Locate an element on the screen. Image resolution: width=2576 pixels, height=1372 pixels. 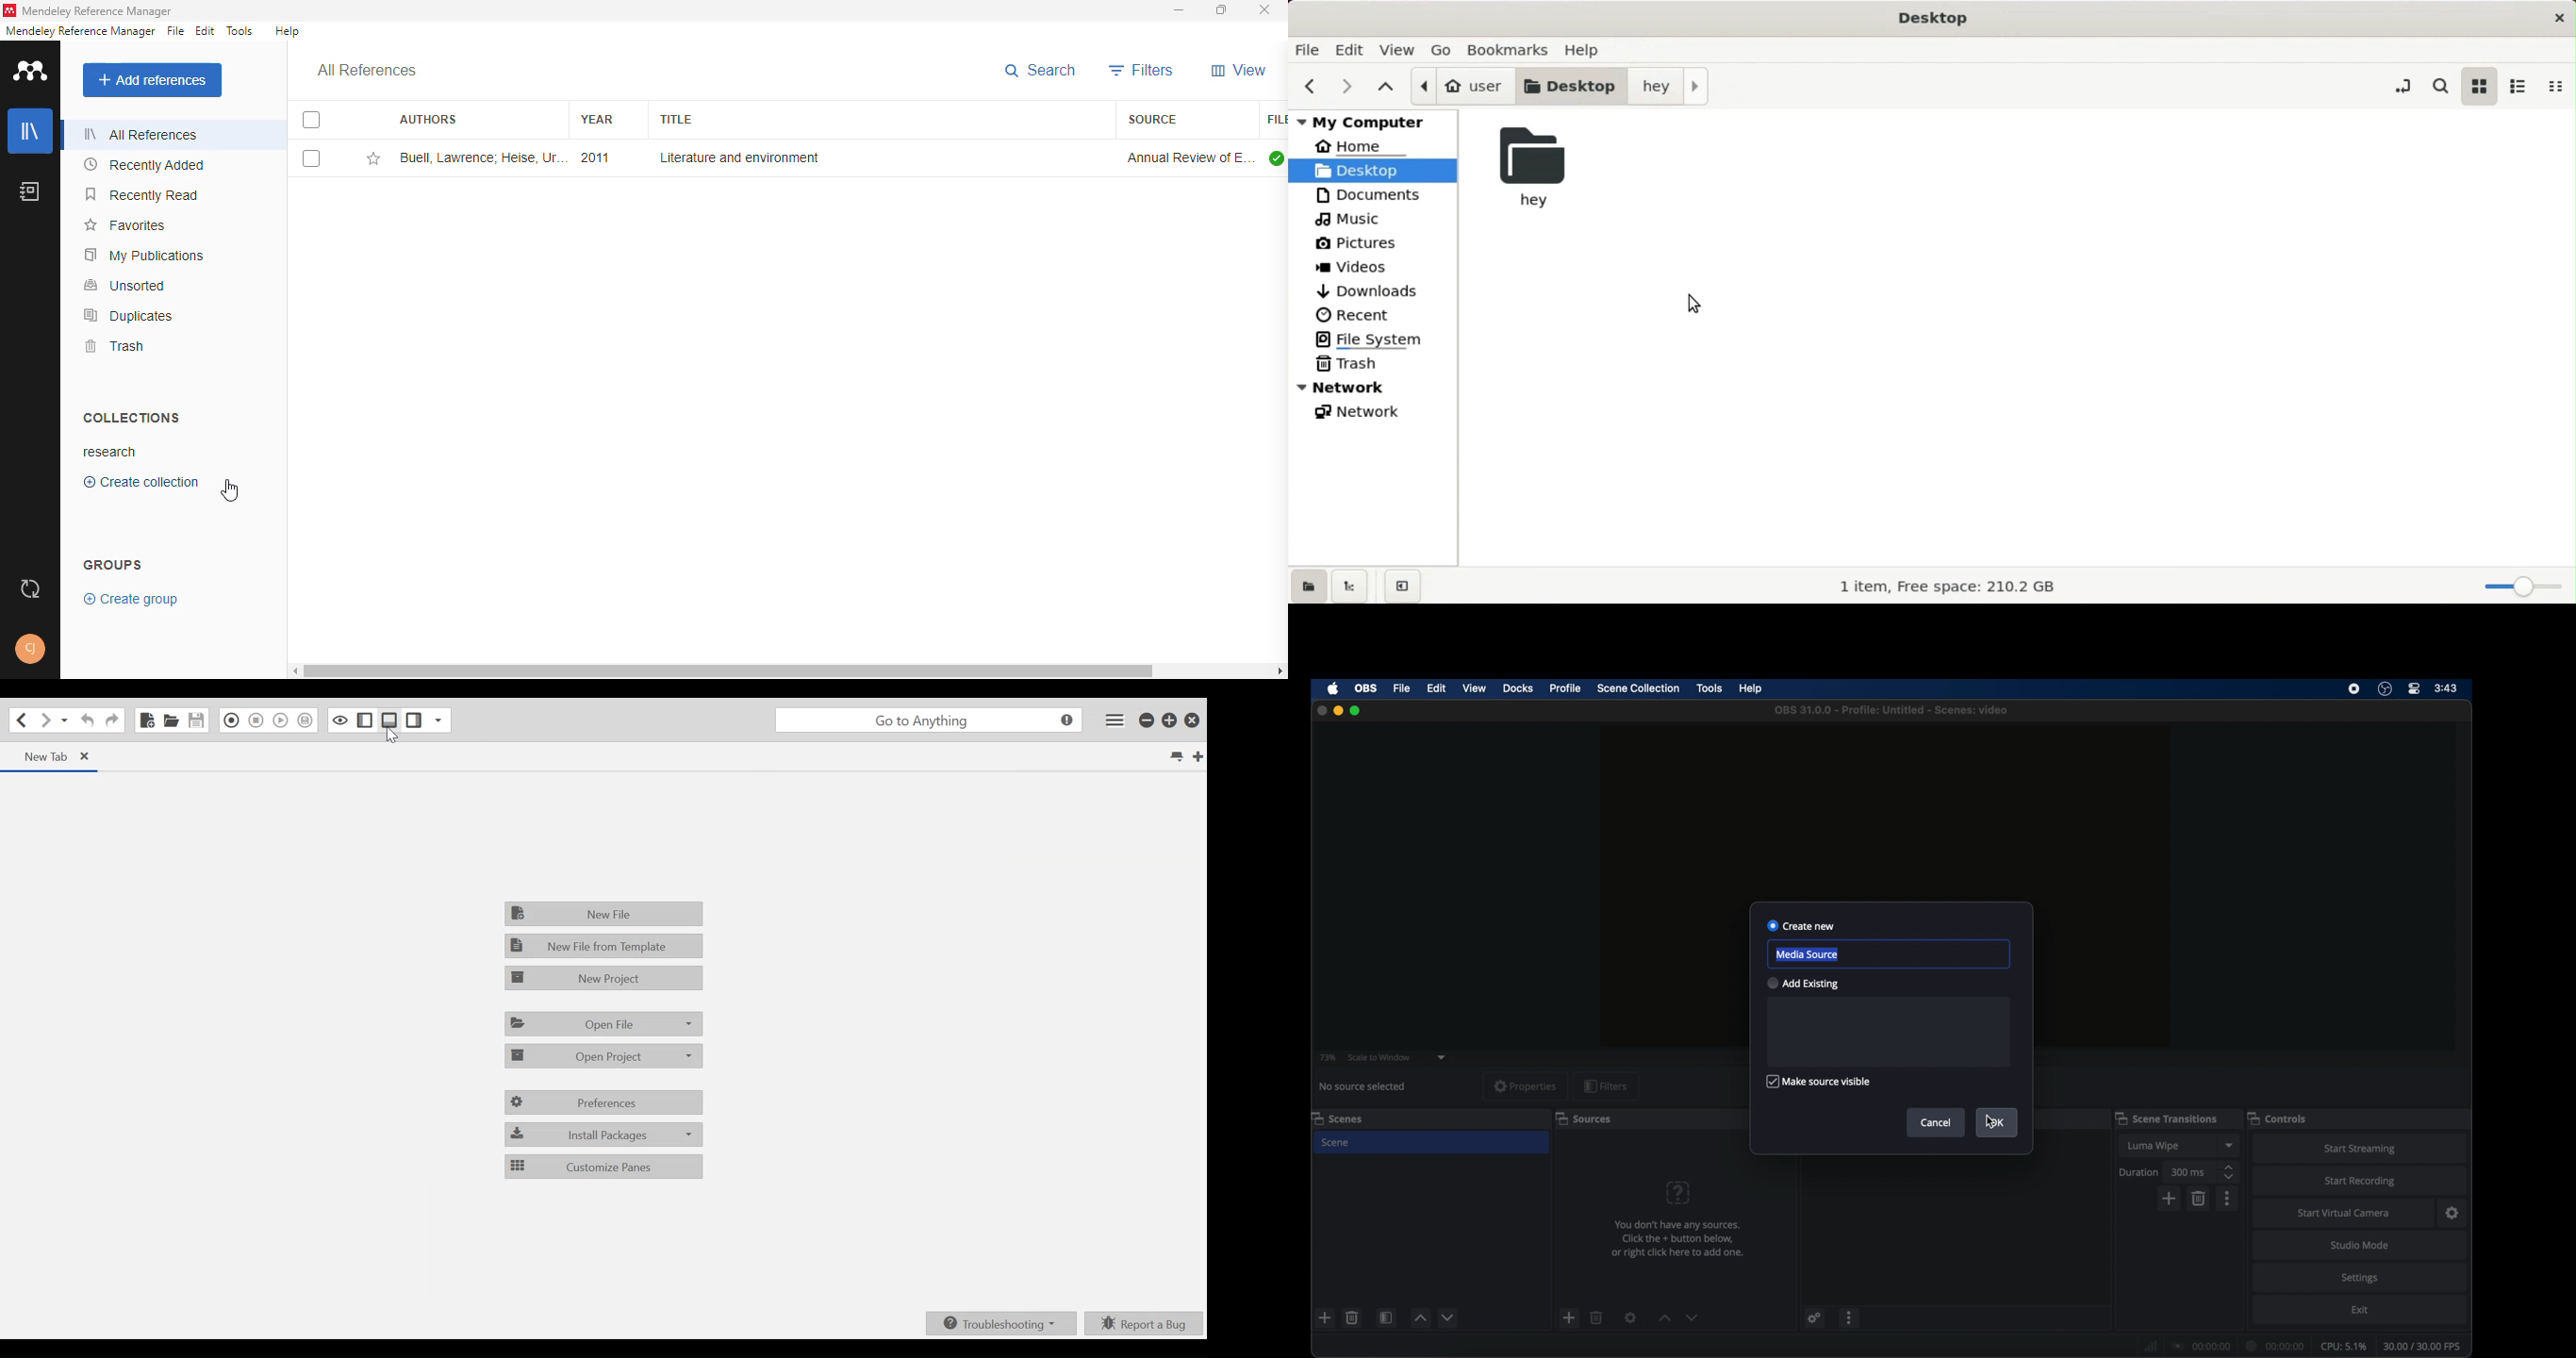
luma wipe is located at coordinates (2152, 1146).